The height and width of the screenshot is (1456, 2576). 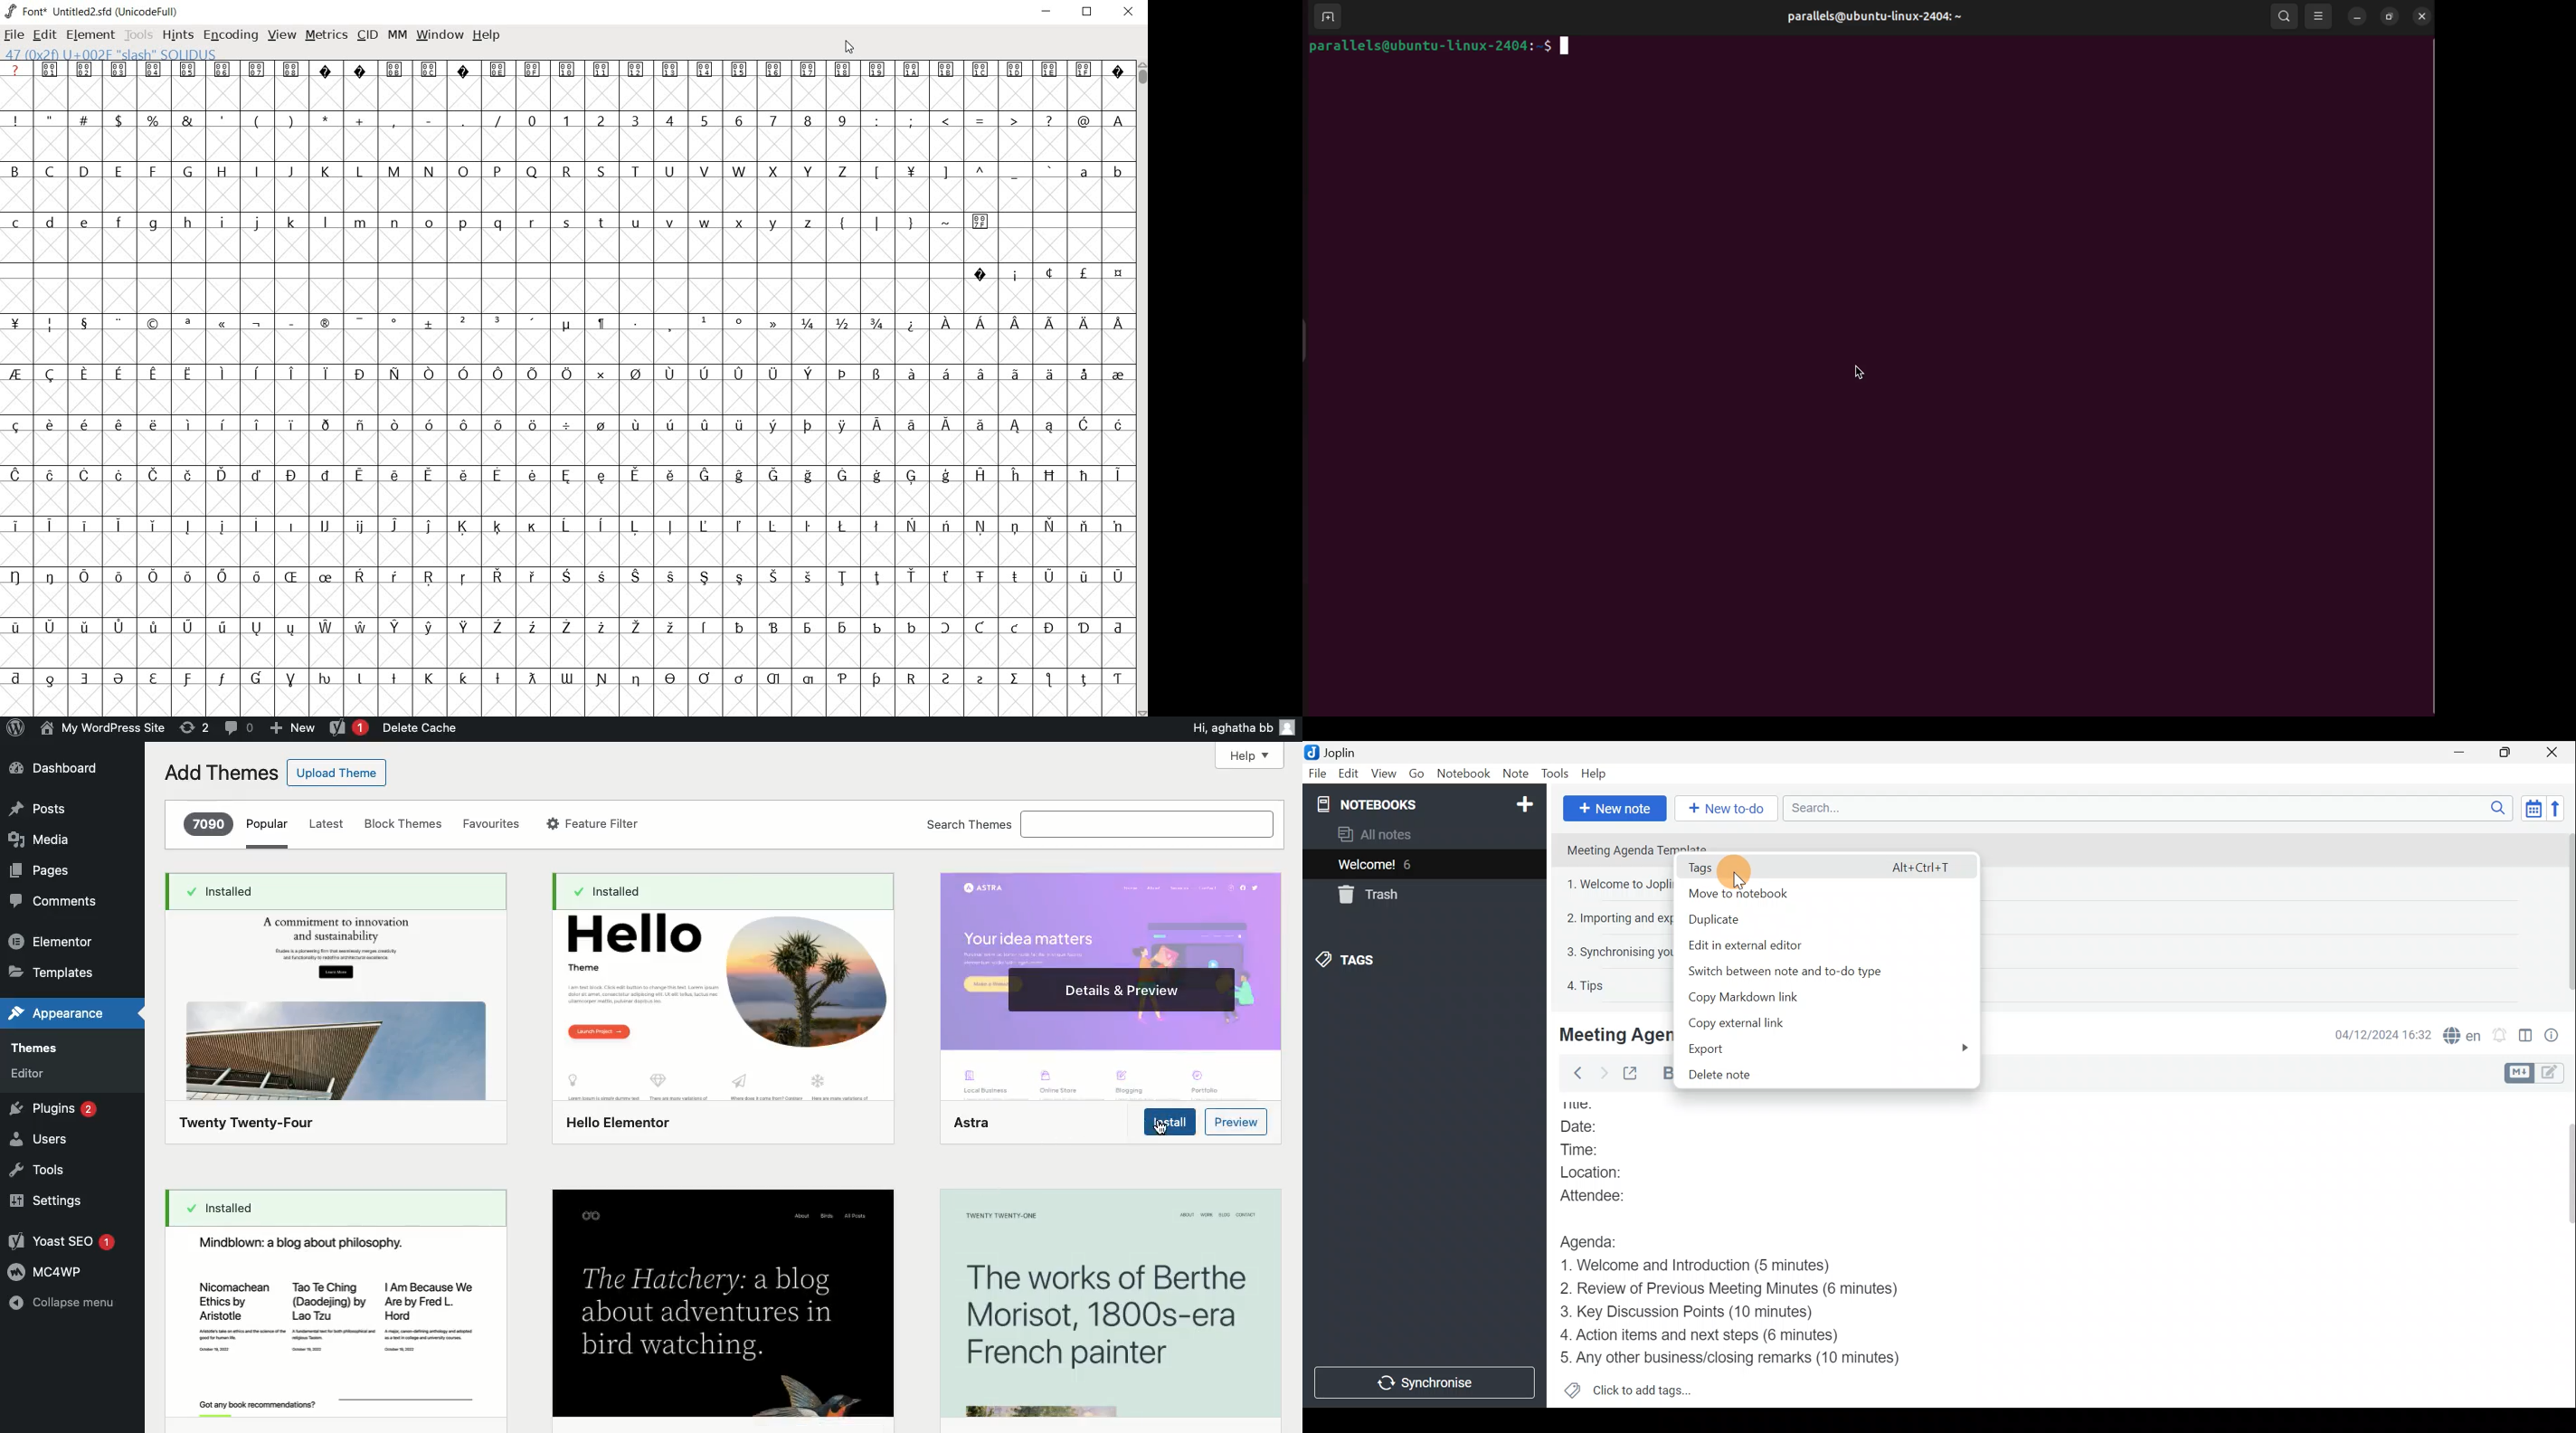 I want to click on Attendee:, so click(x=1608, y=1194).